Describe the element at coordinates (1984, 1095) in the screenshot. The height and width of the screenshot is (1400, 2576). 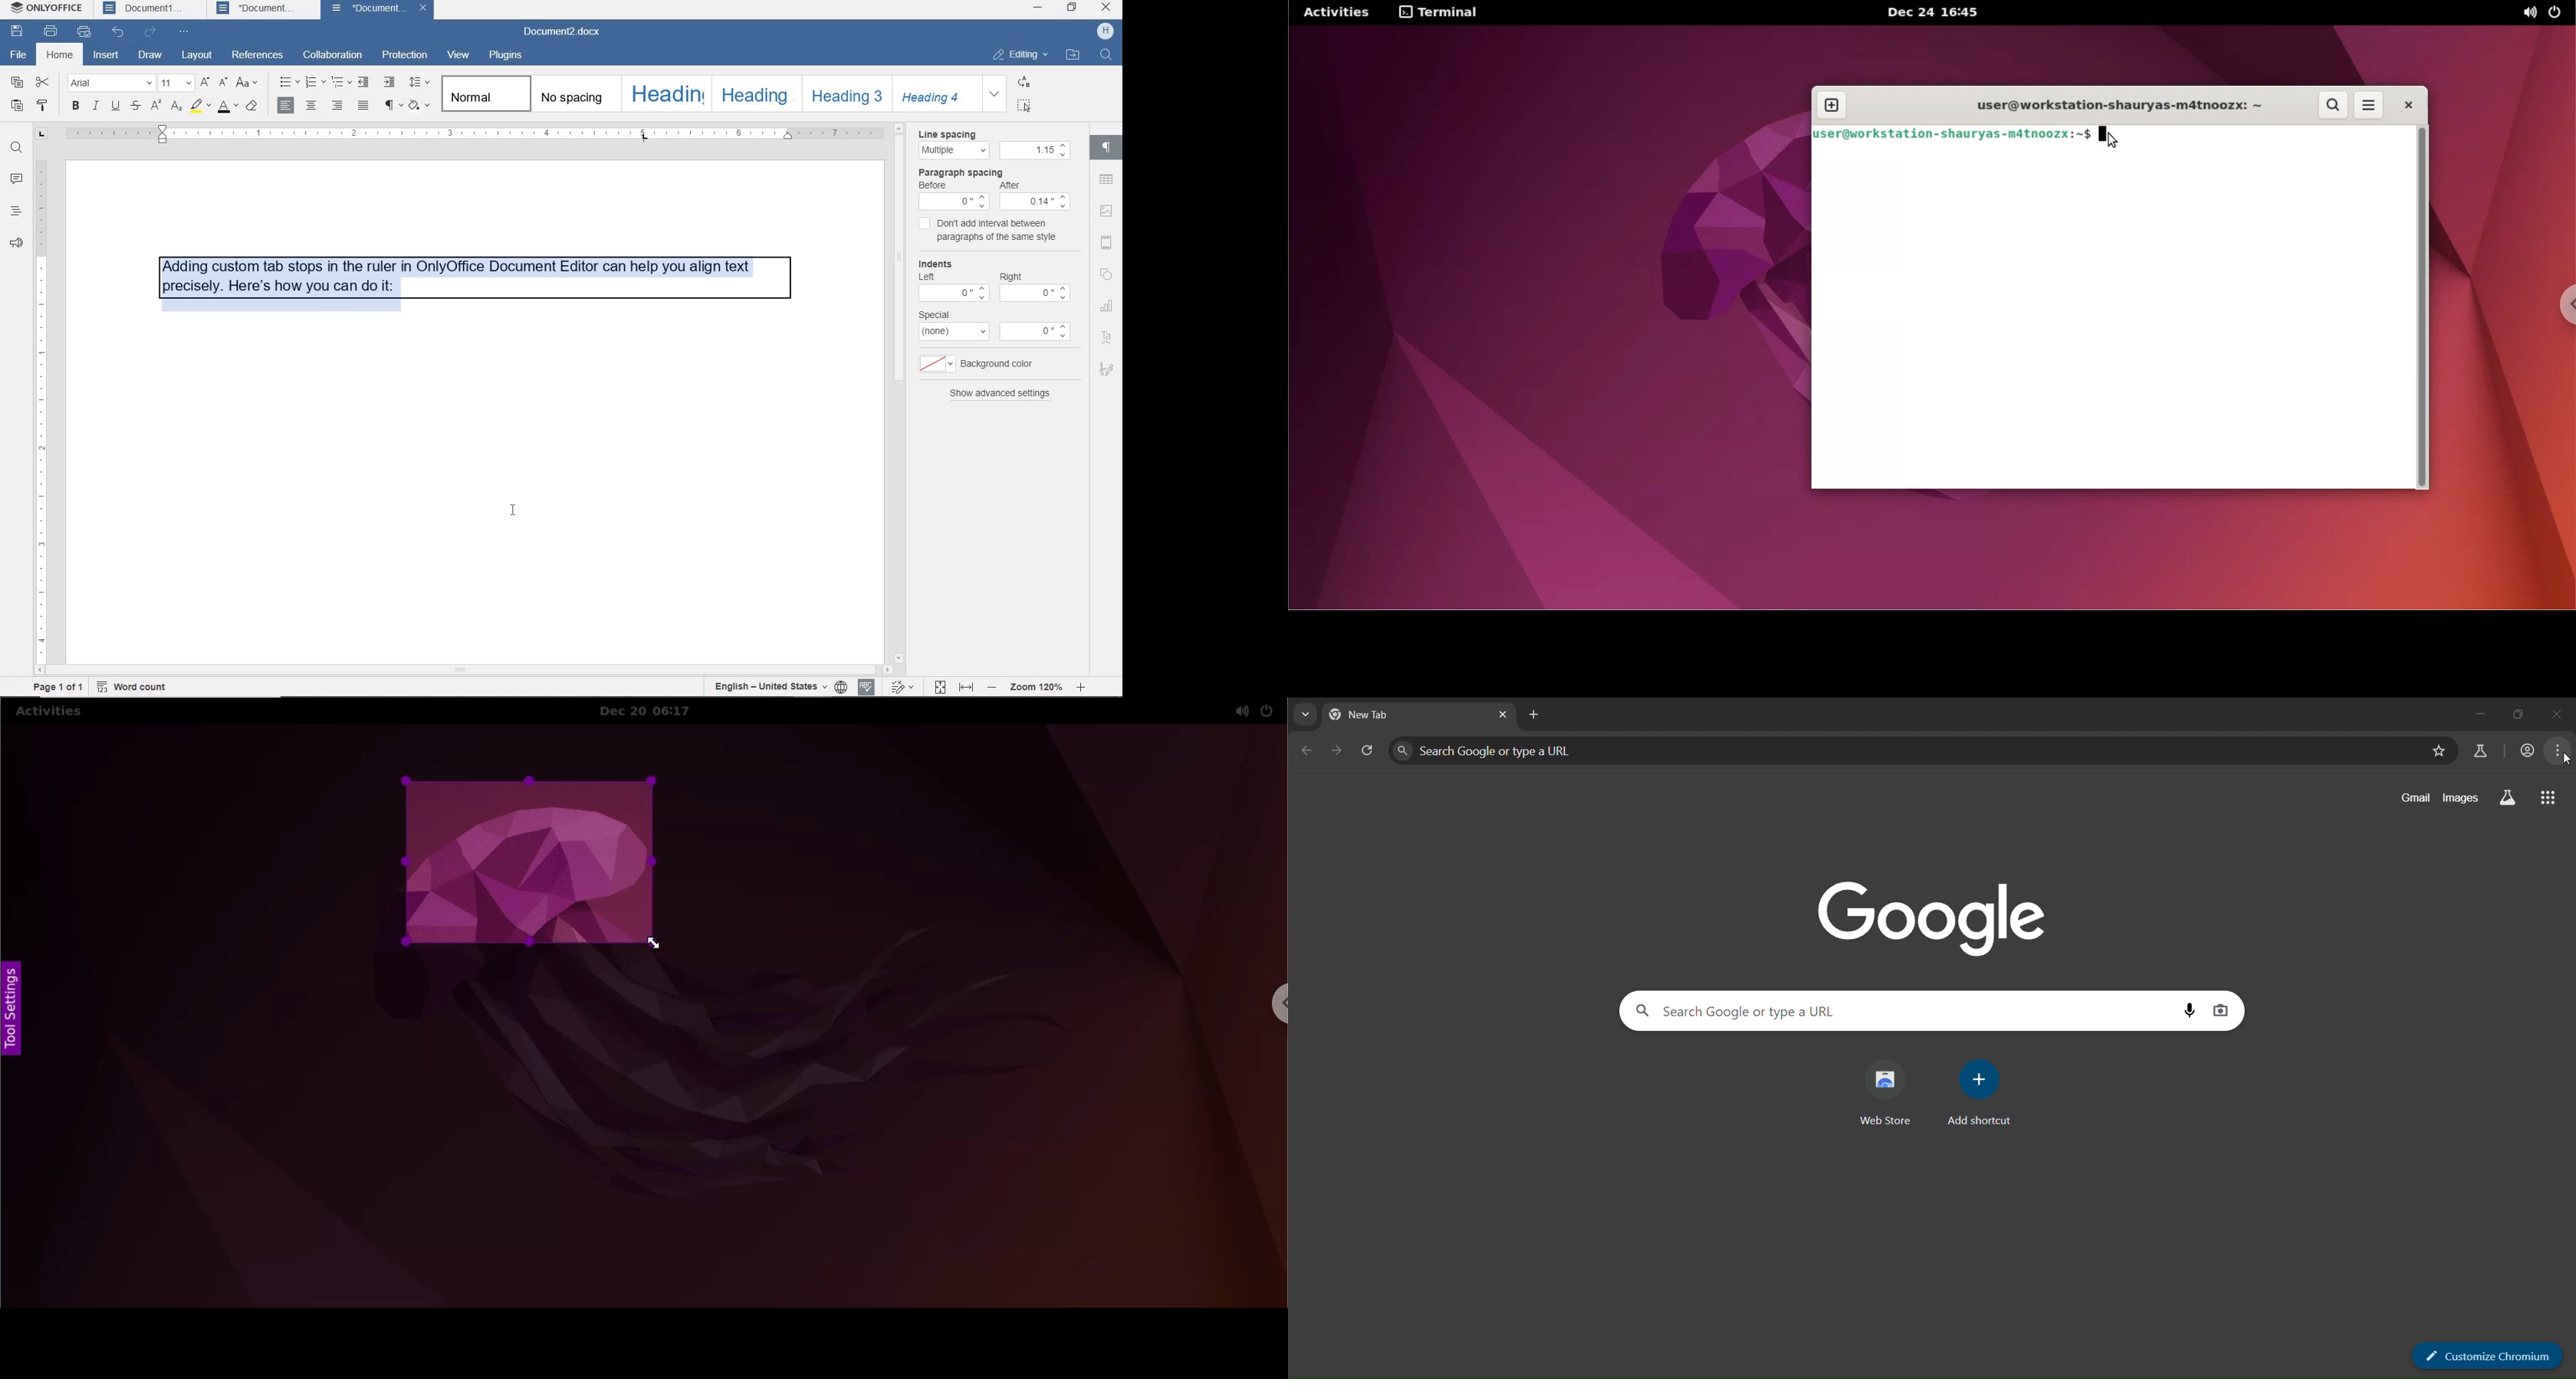
I see `add shortcut` at that location.